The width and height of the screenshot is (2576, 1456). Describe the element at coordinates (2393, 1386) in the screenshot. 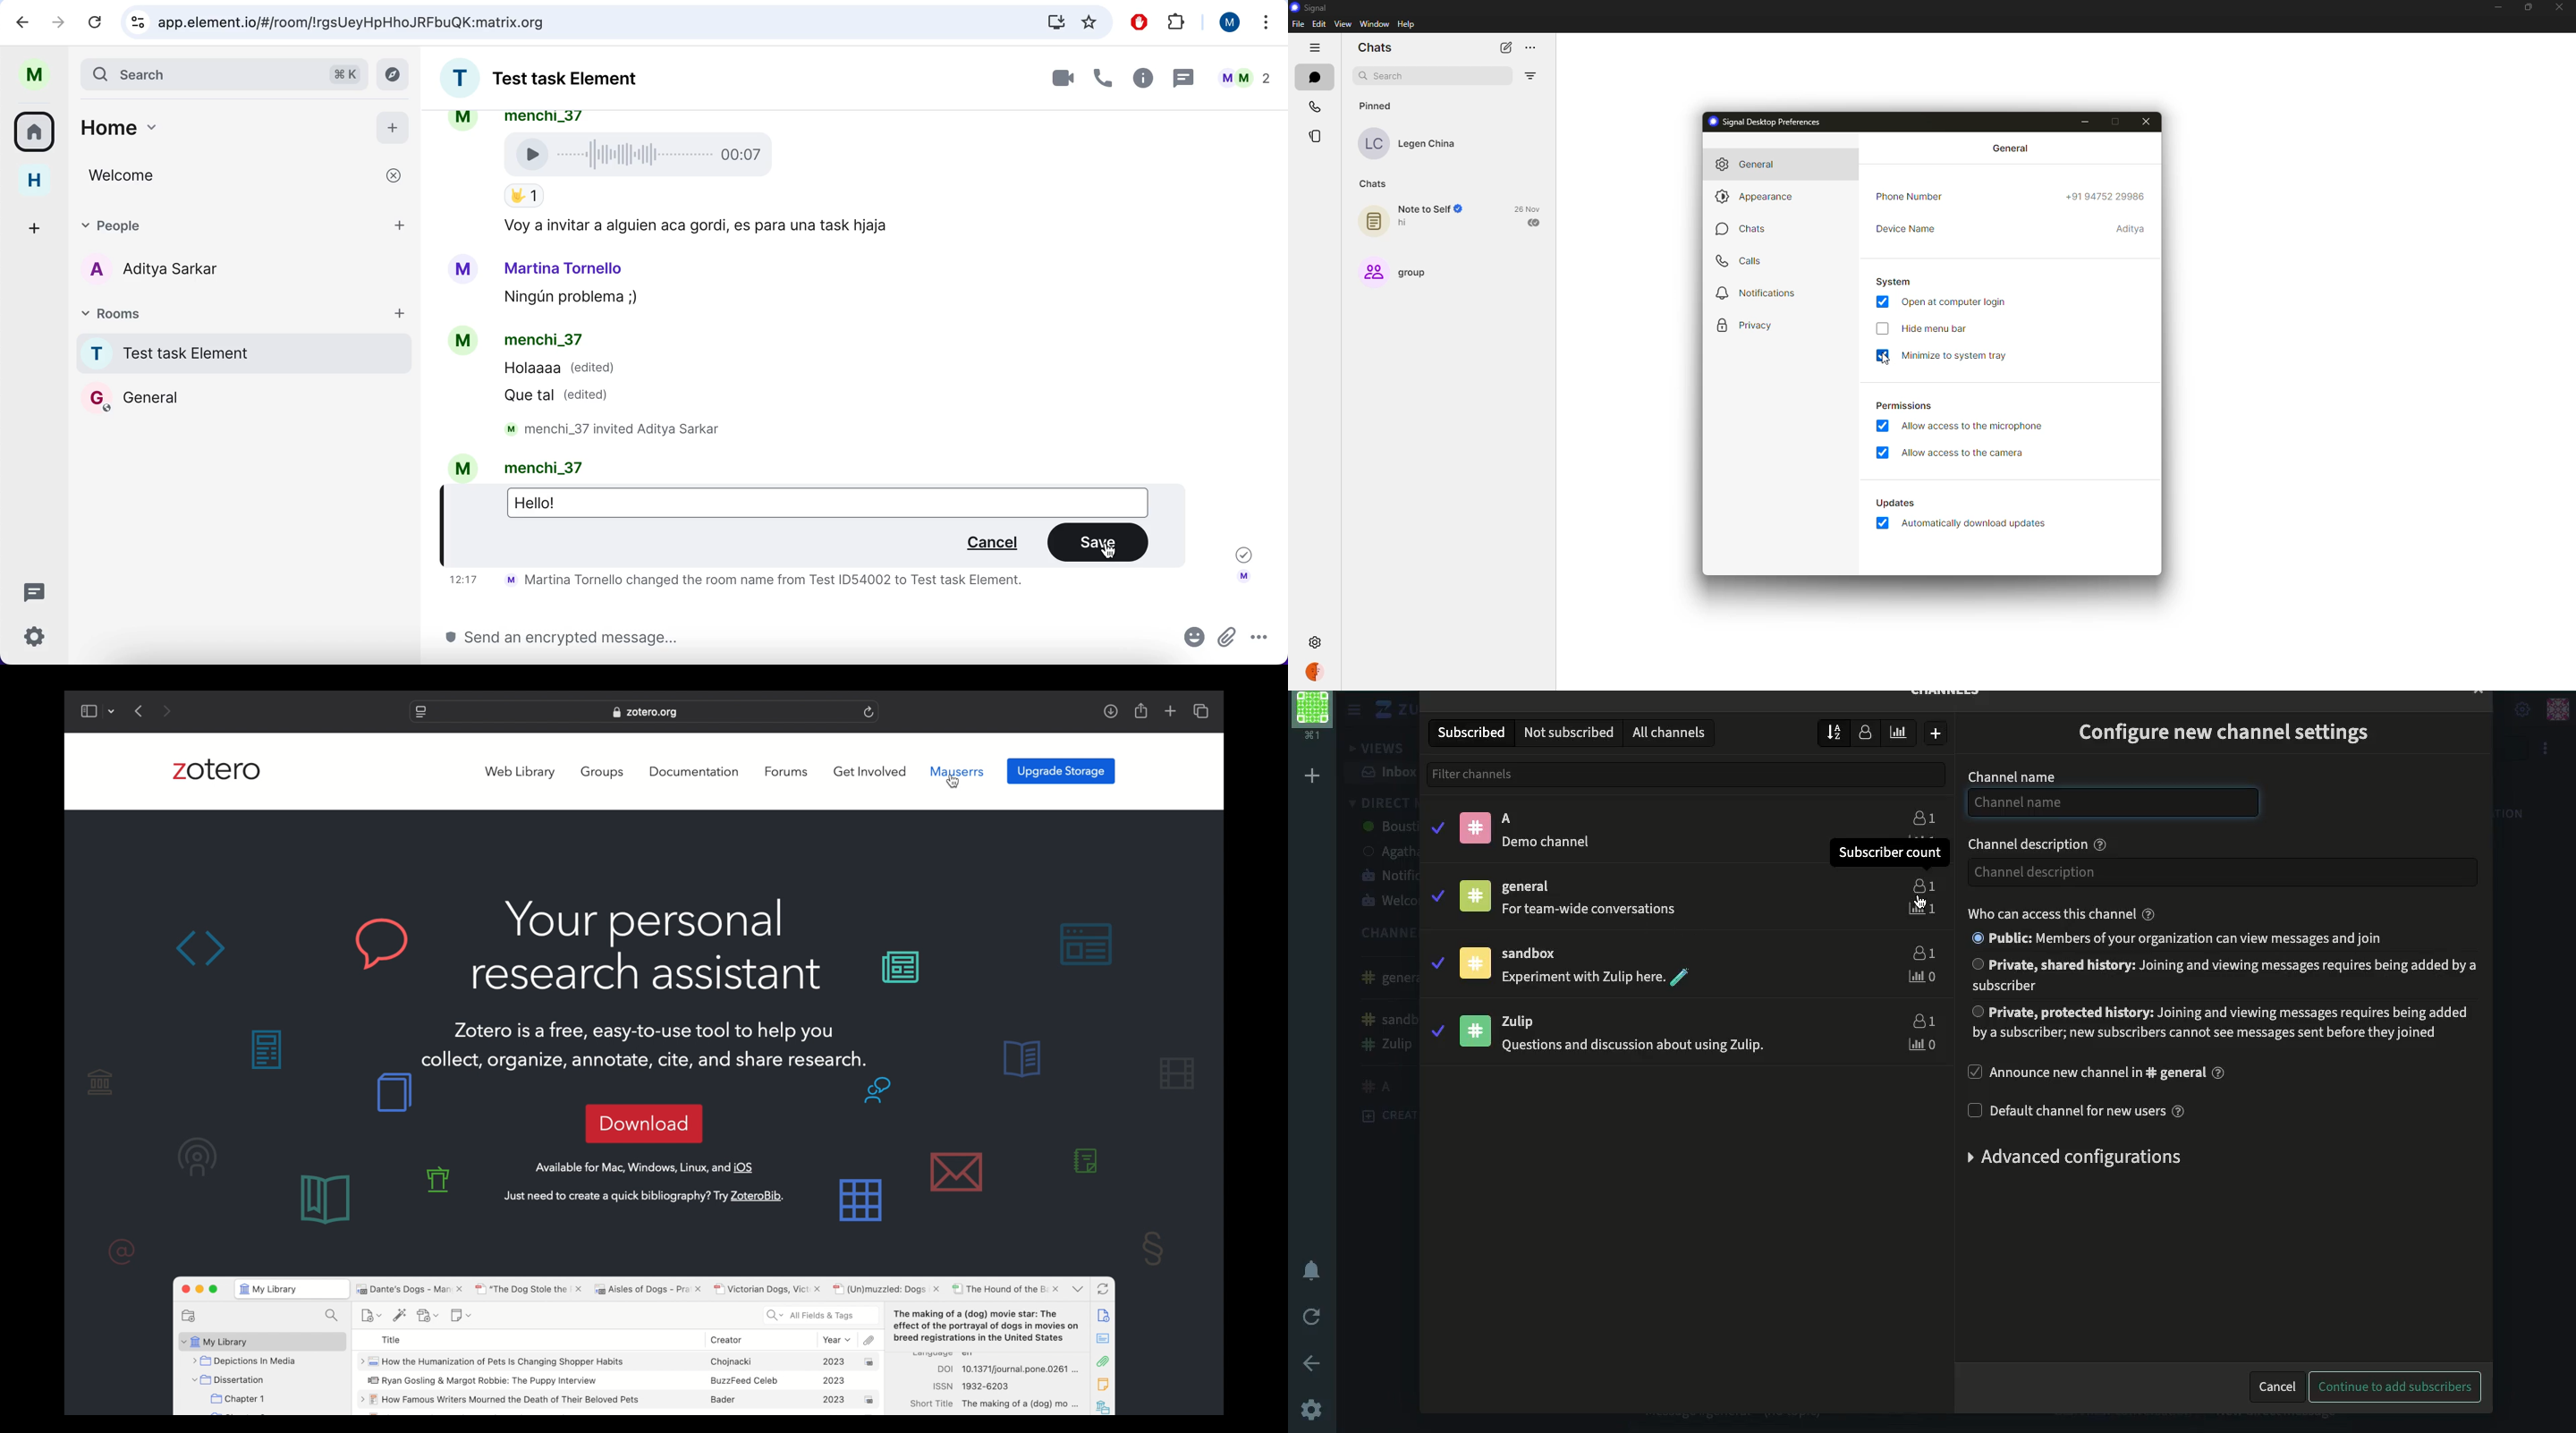

I see `continue to add subscribers` at that location.